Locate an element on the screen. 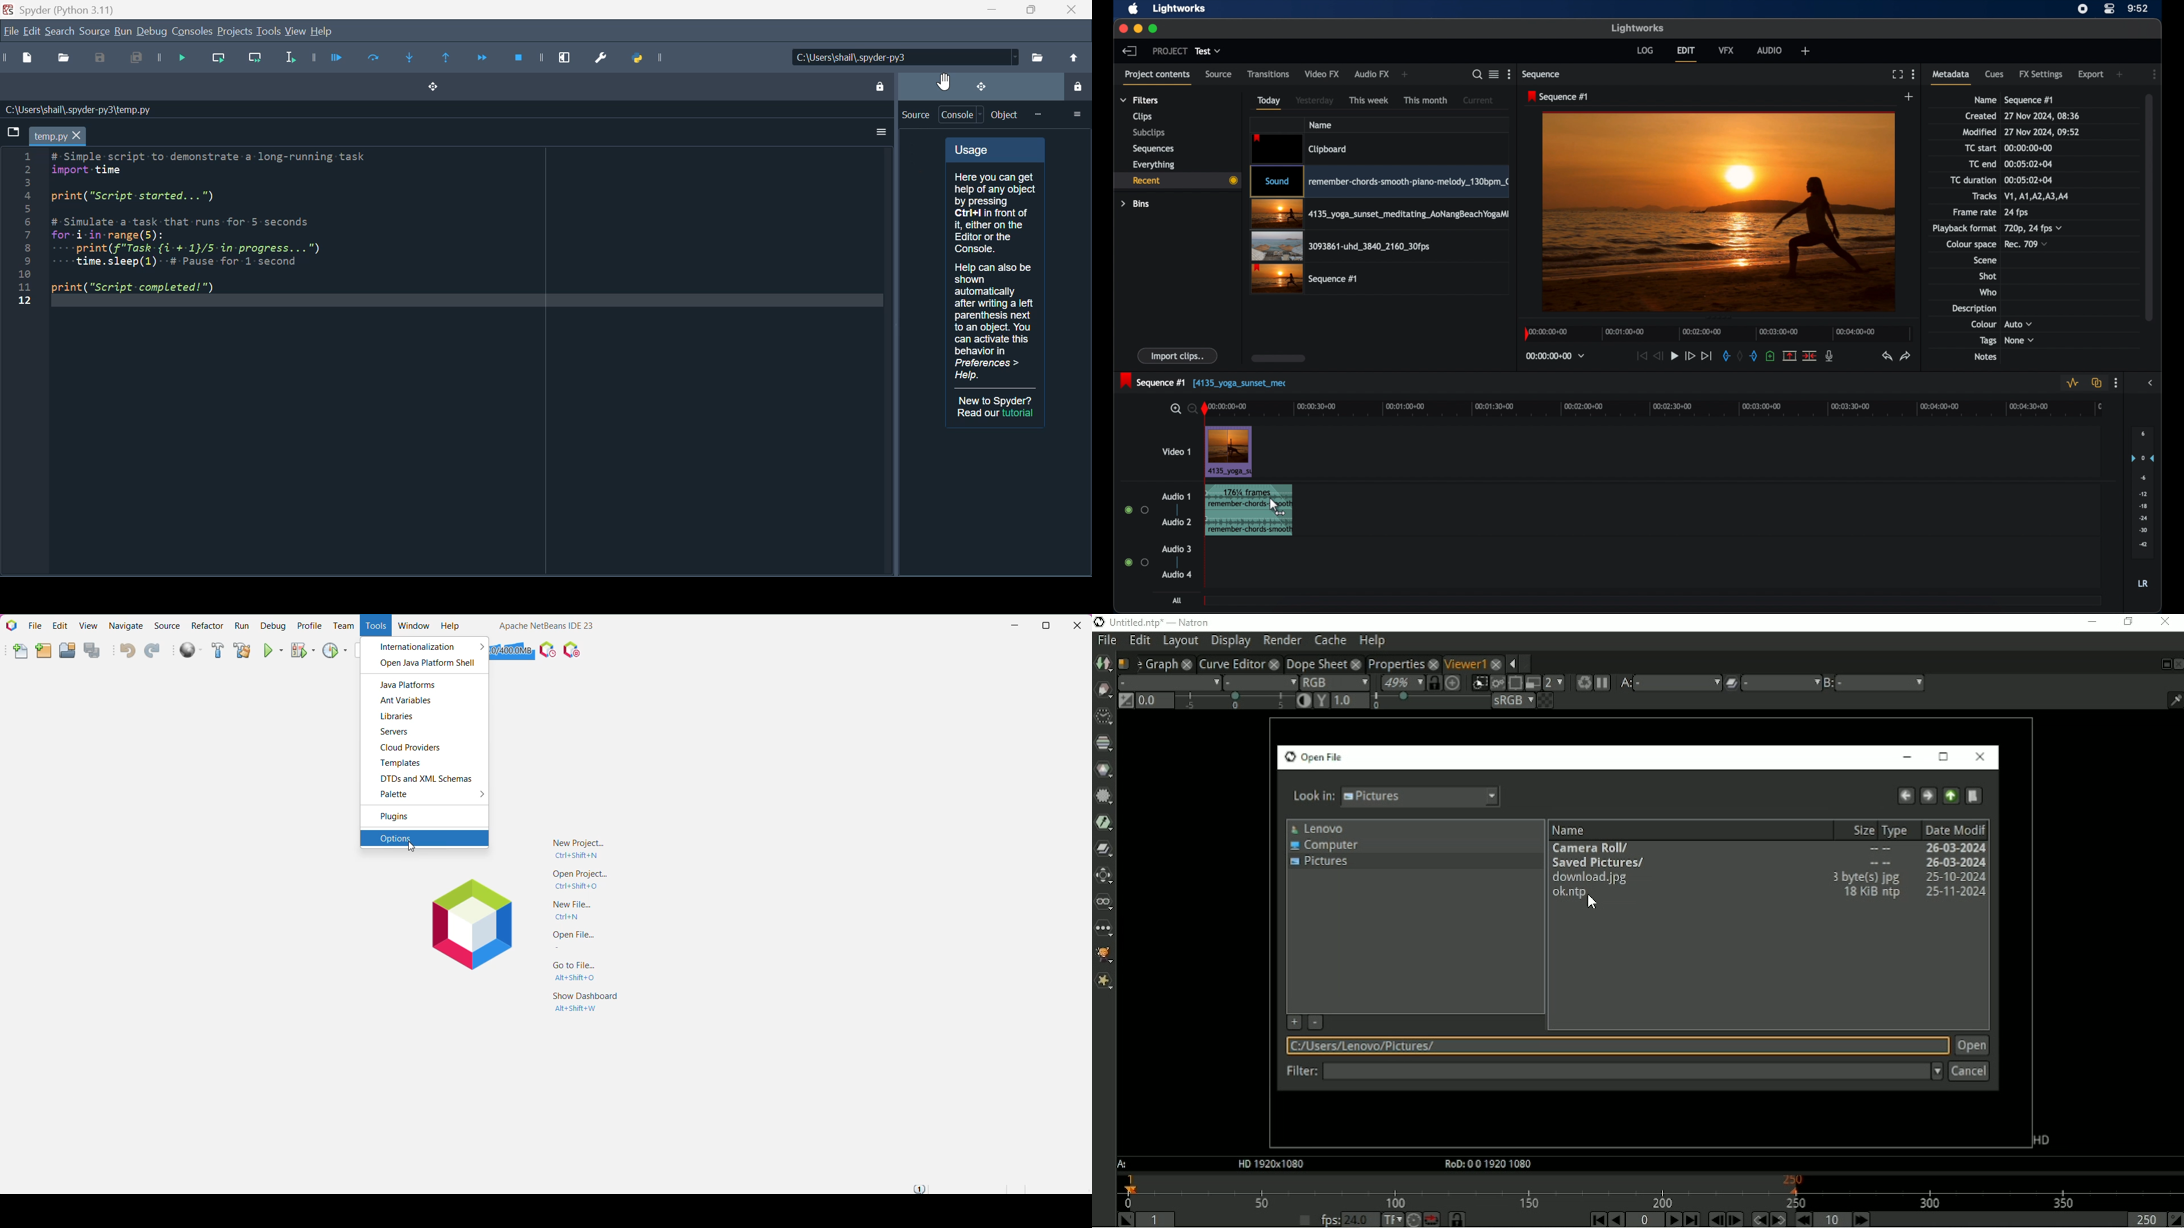 This screenshot has height=1232, width=2184. run current line and go to the next one is located at coordinates (257, 61).